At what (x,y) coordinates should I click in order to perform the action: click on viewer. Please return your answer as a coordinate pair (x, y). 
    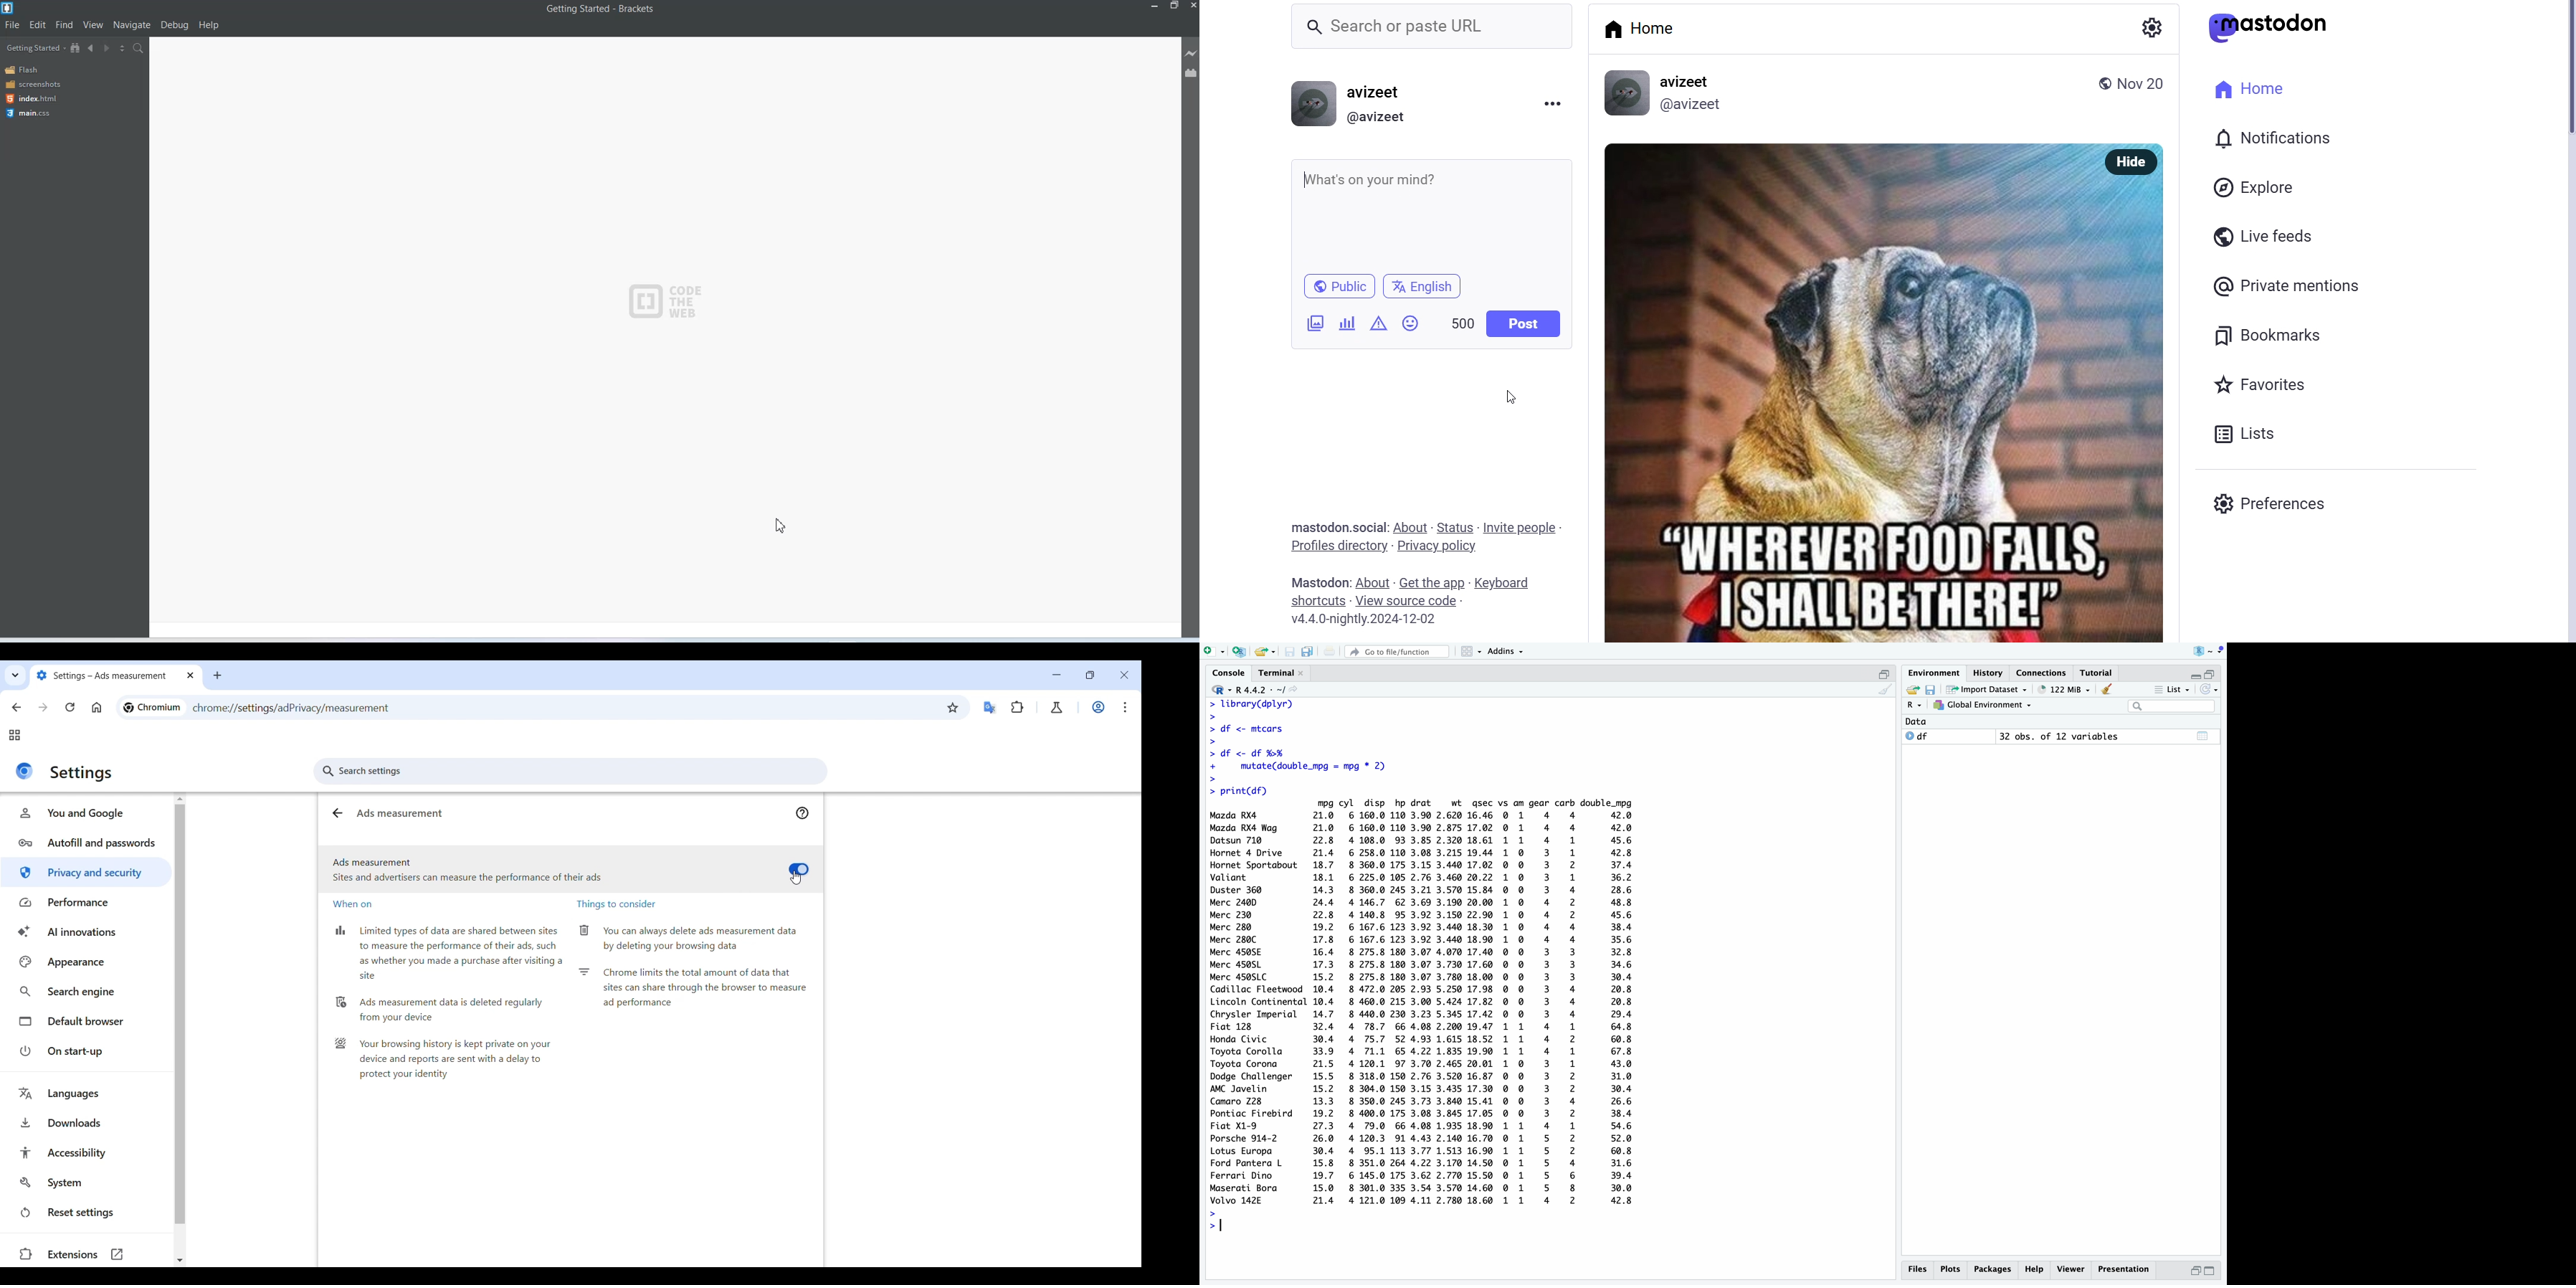
    Looking at the image, I should click on (2071, 1270).